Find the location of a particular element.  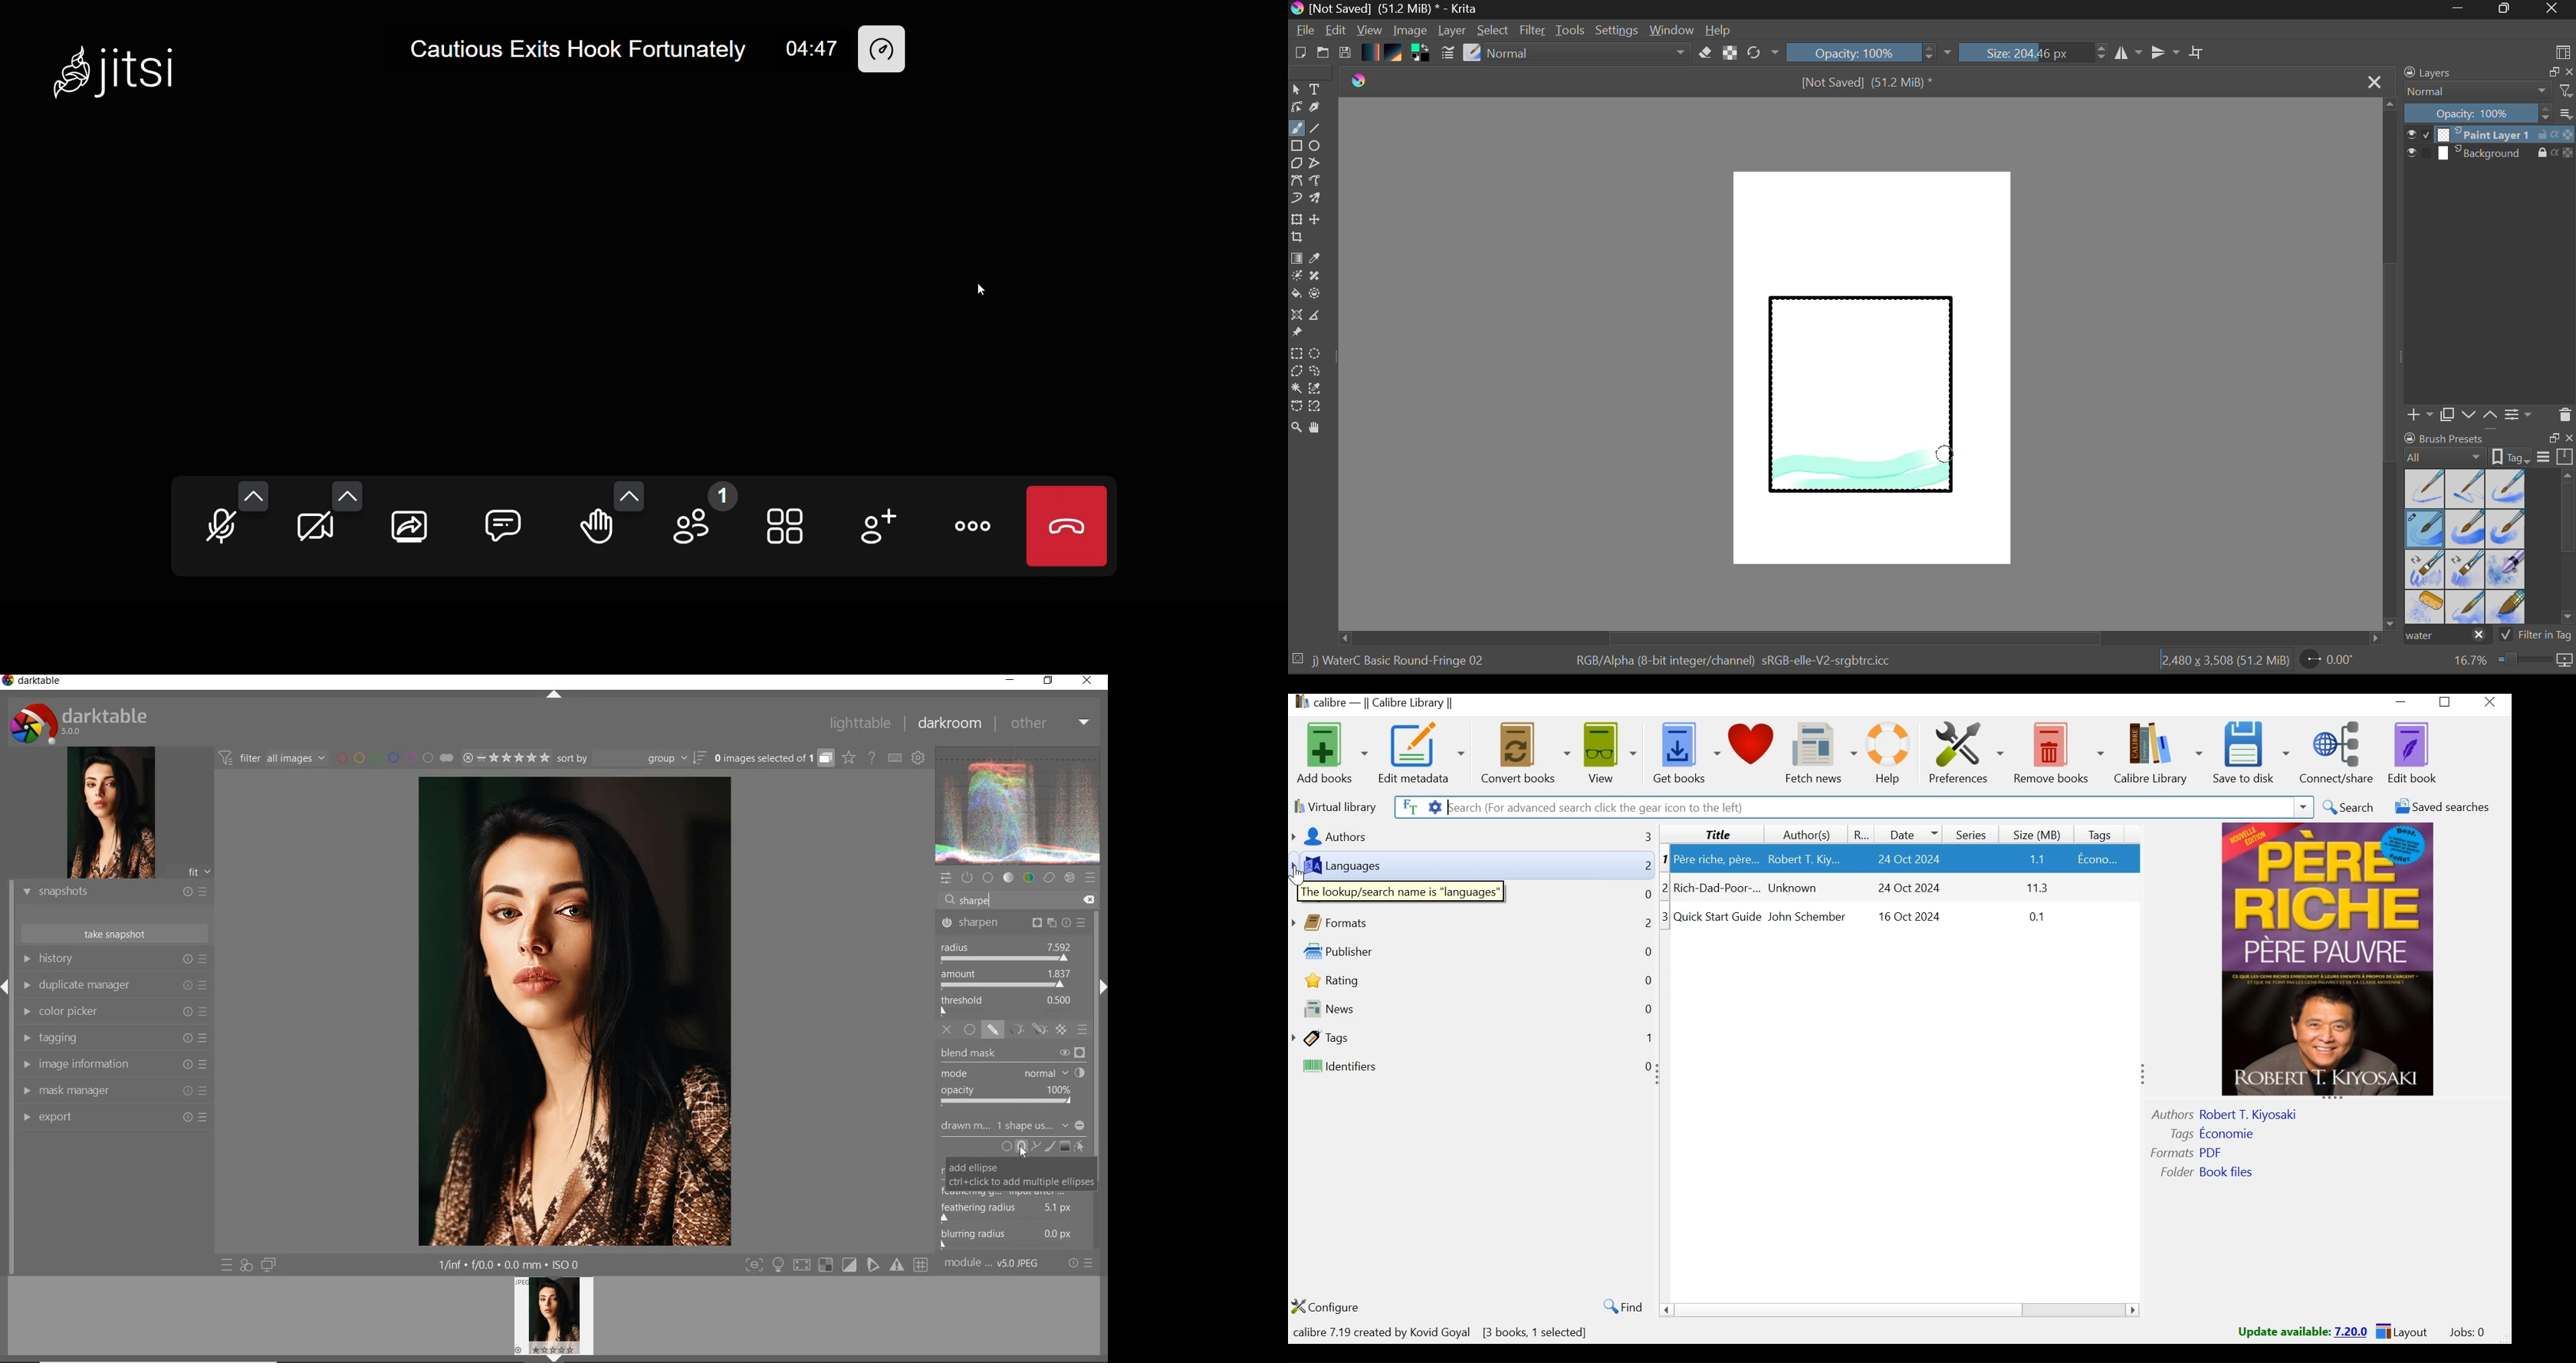

SAved Searches is located at coordinates (2439, 809).